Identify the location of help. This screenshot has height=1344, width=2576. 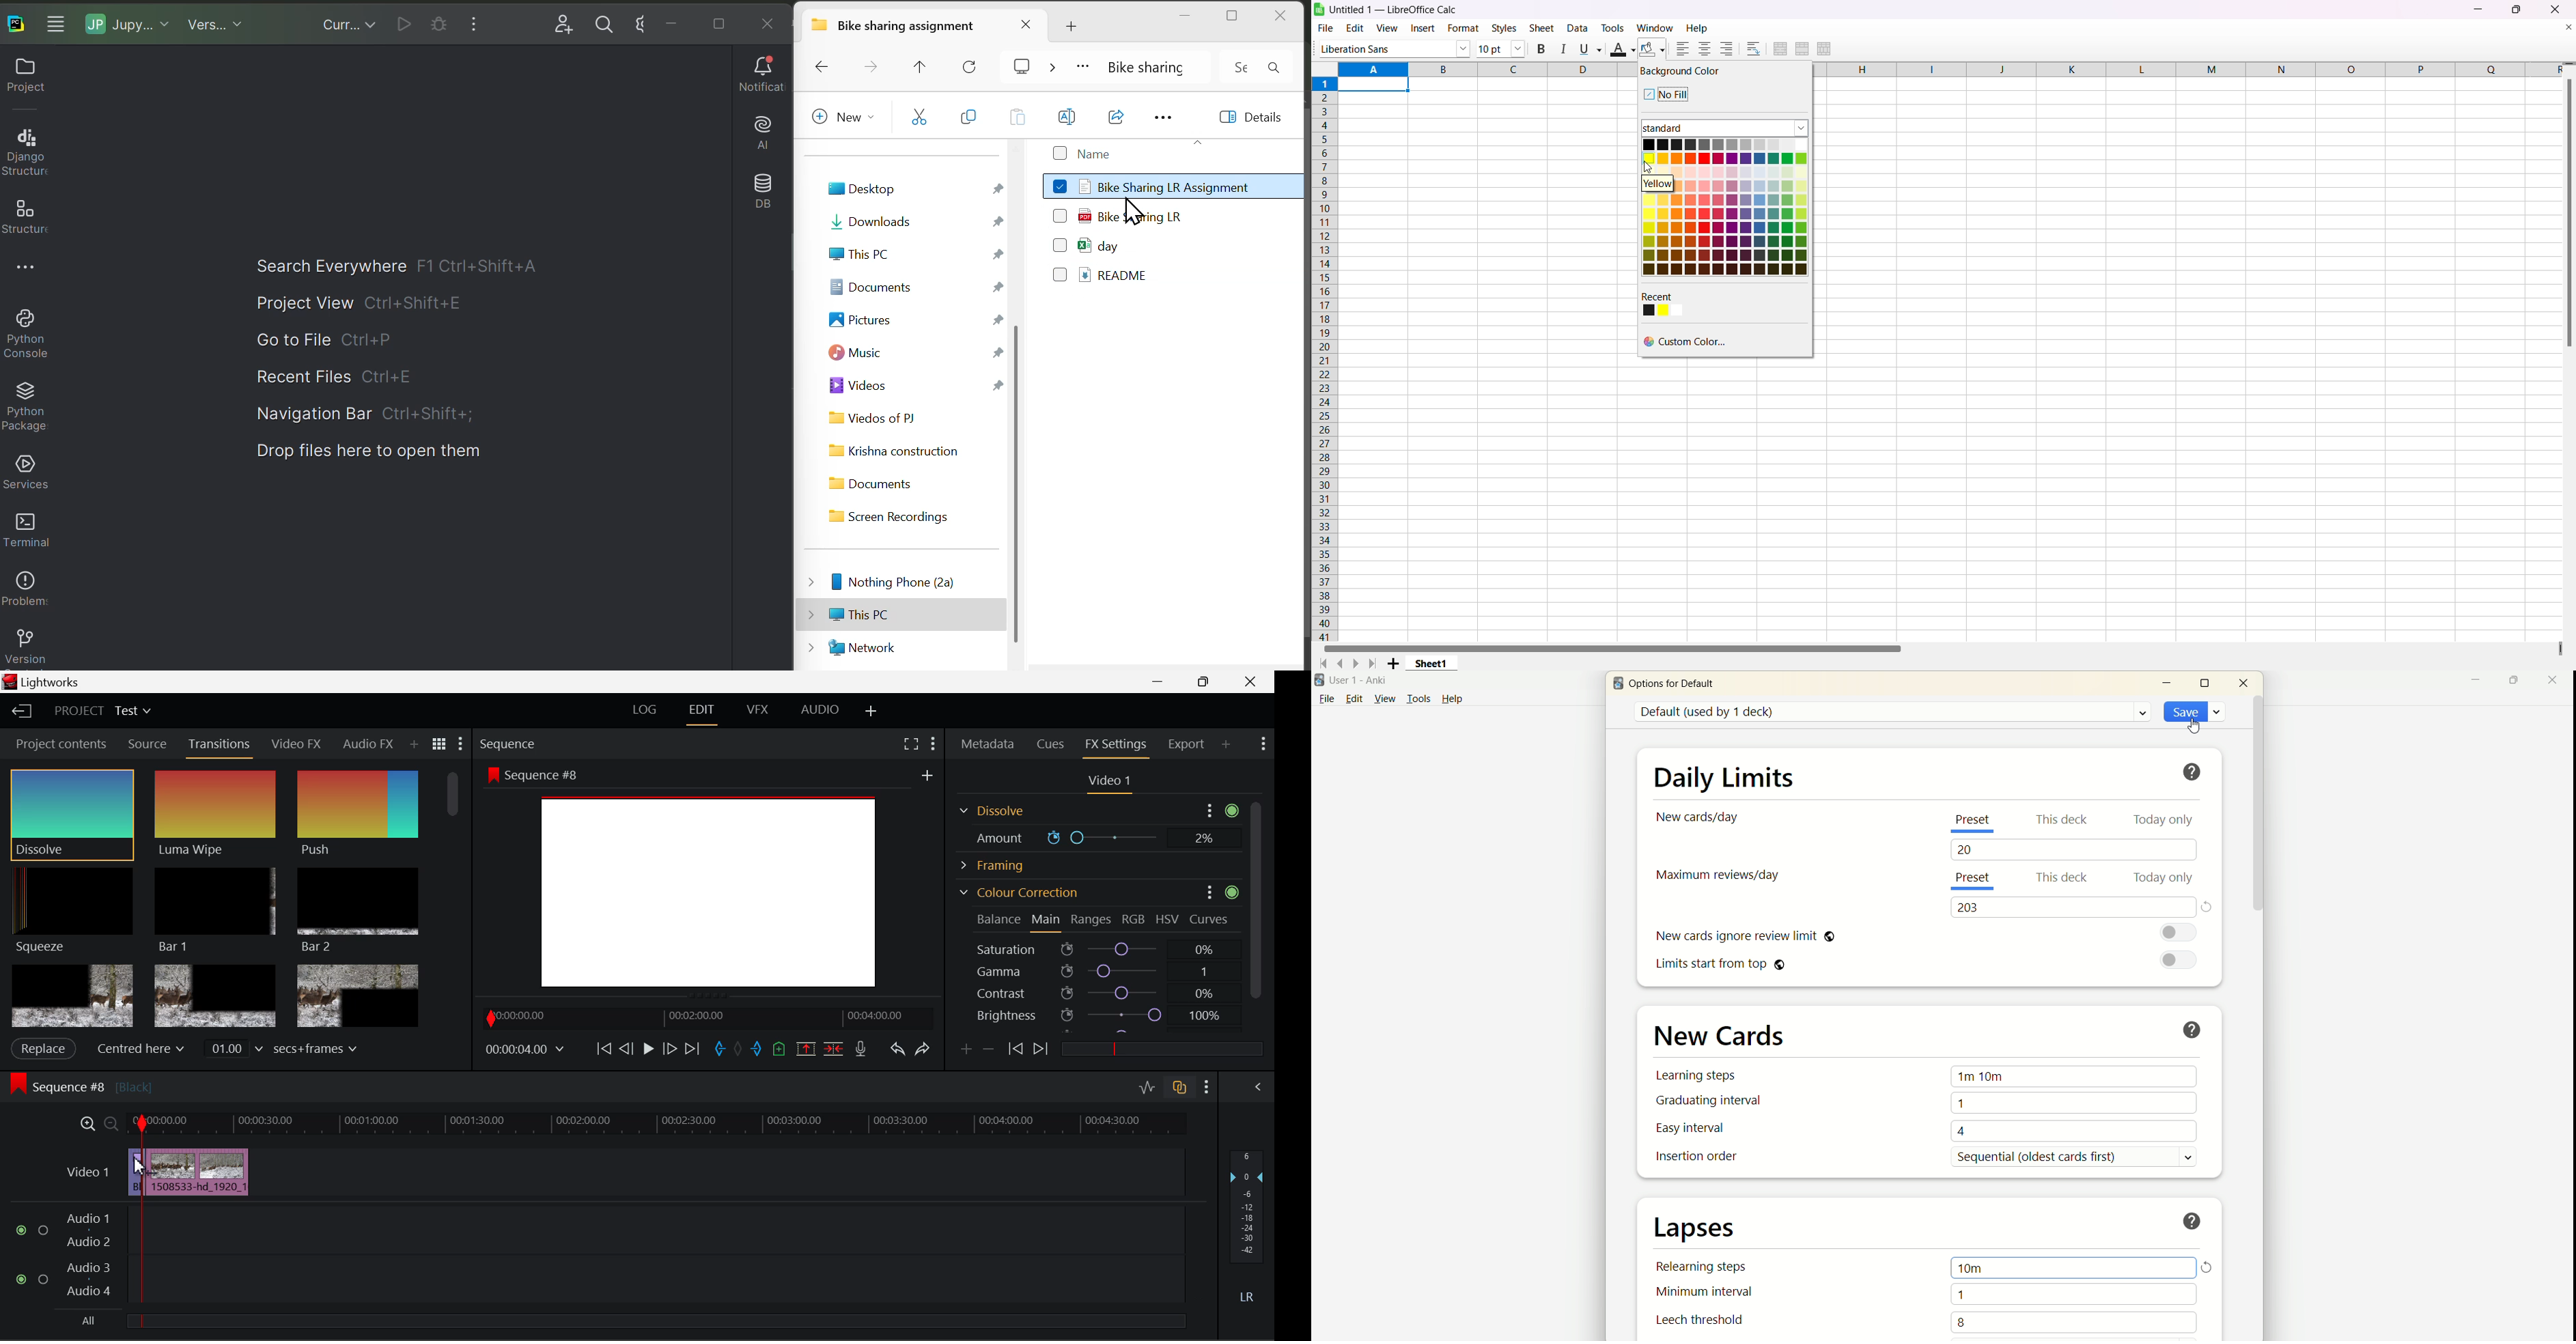
(2194, 1027).